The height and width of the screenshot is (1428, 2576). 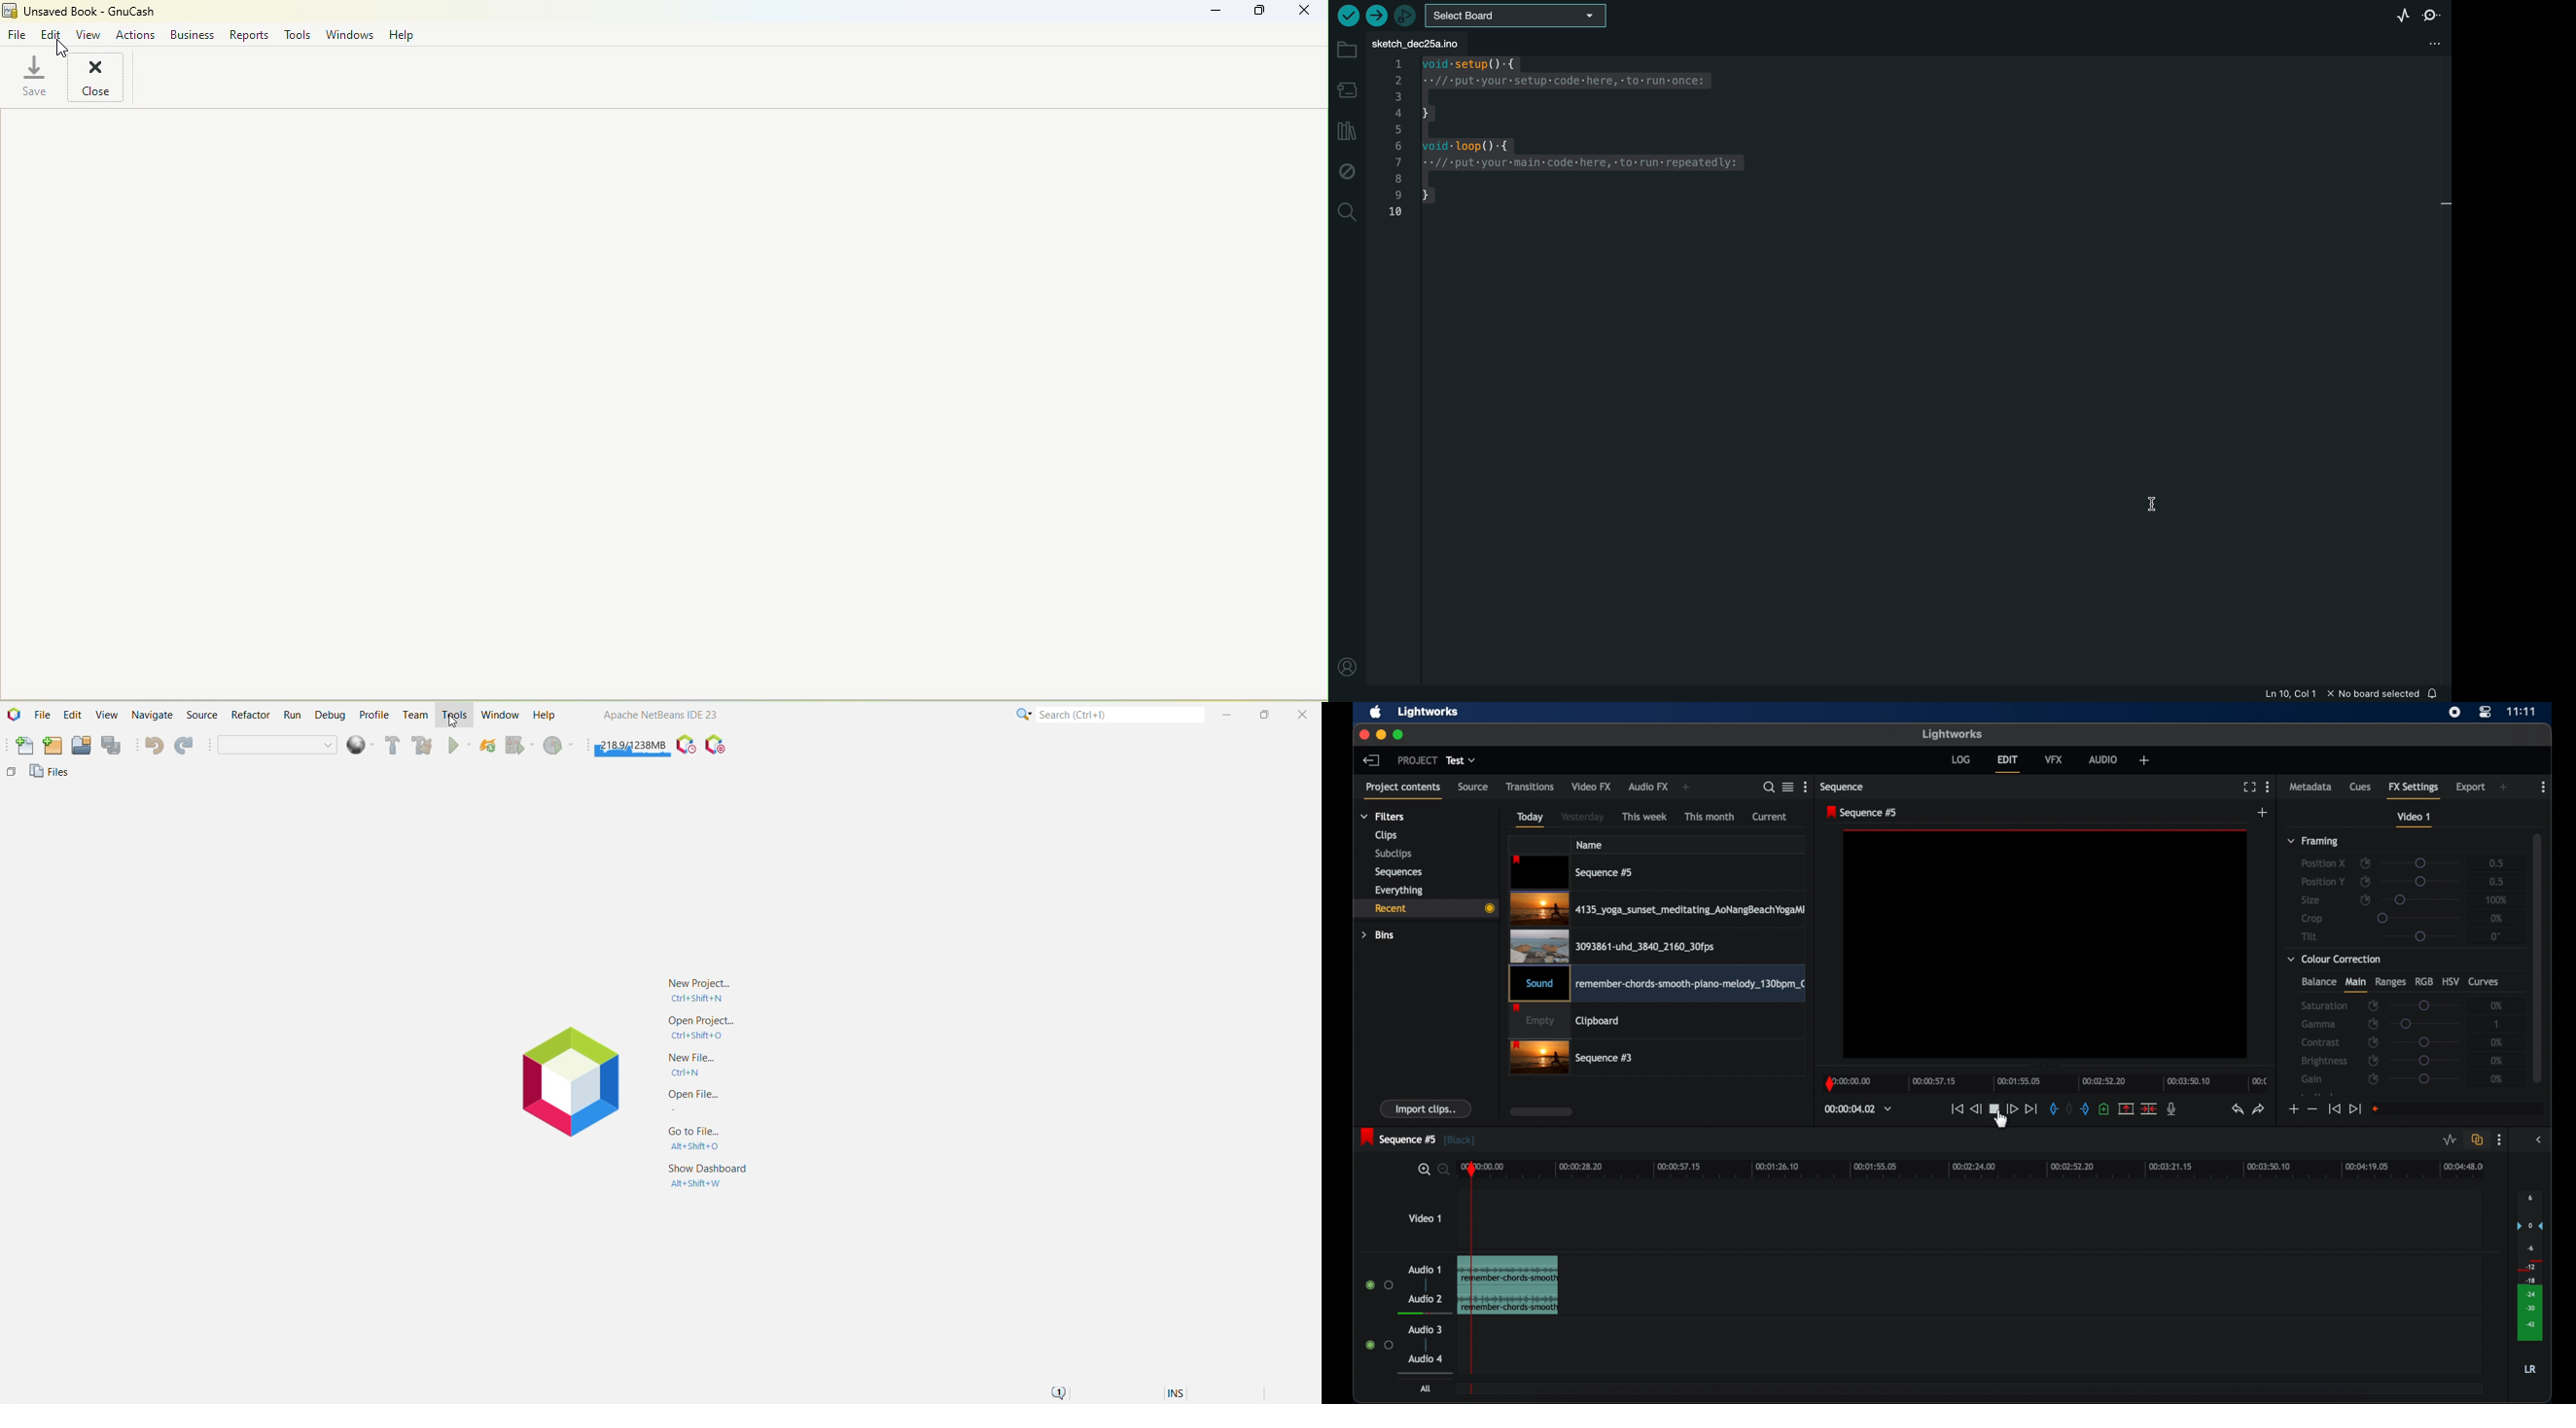 What do you see at coordinates (2459, 1109) in the screenshot?
I see `empty field` at bounding box center [2459, 1109].